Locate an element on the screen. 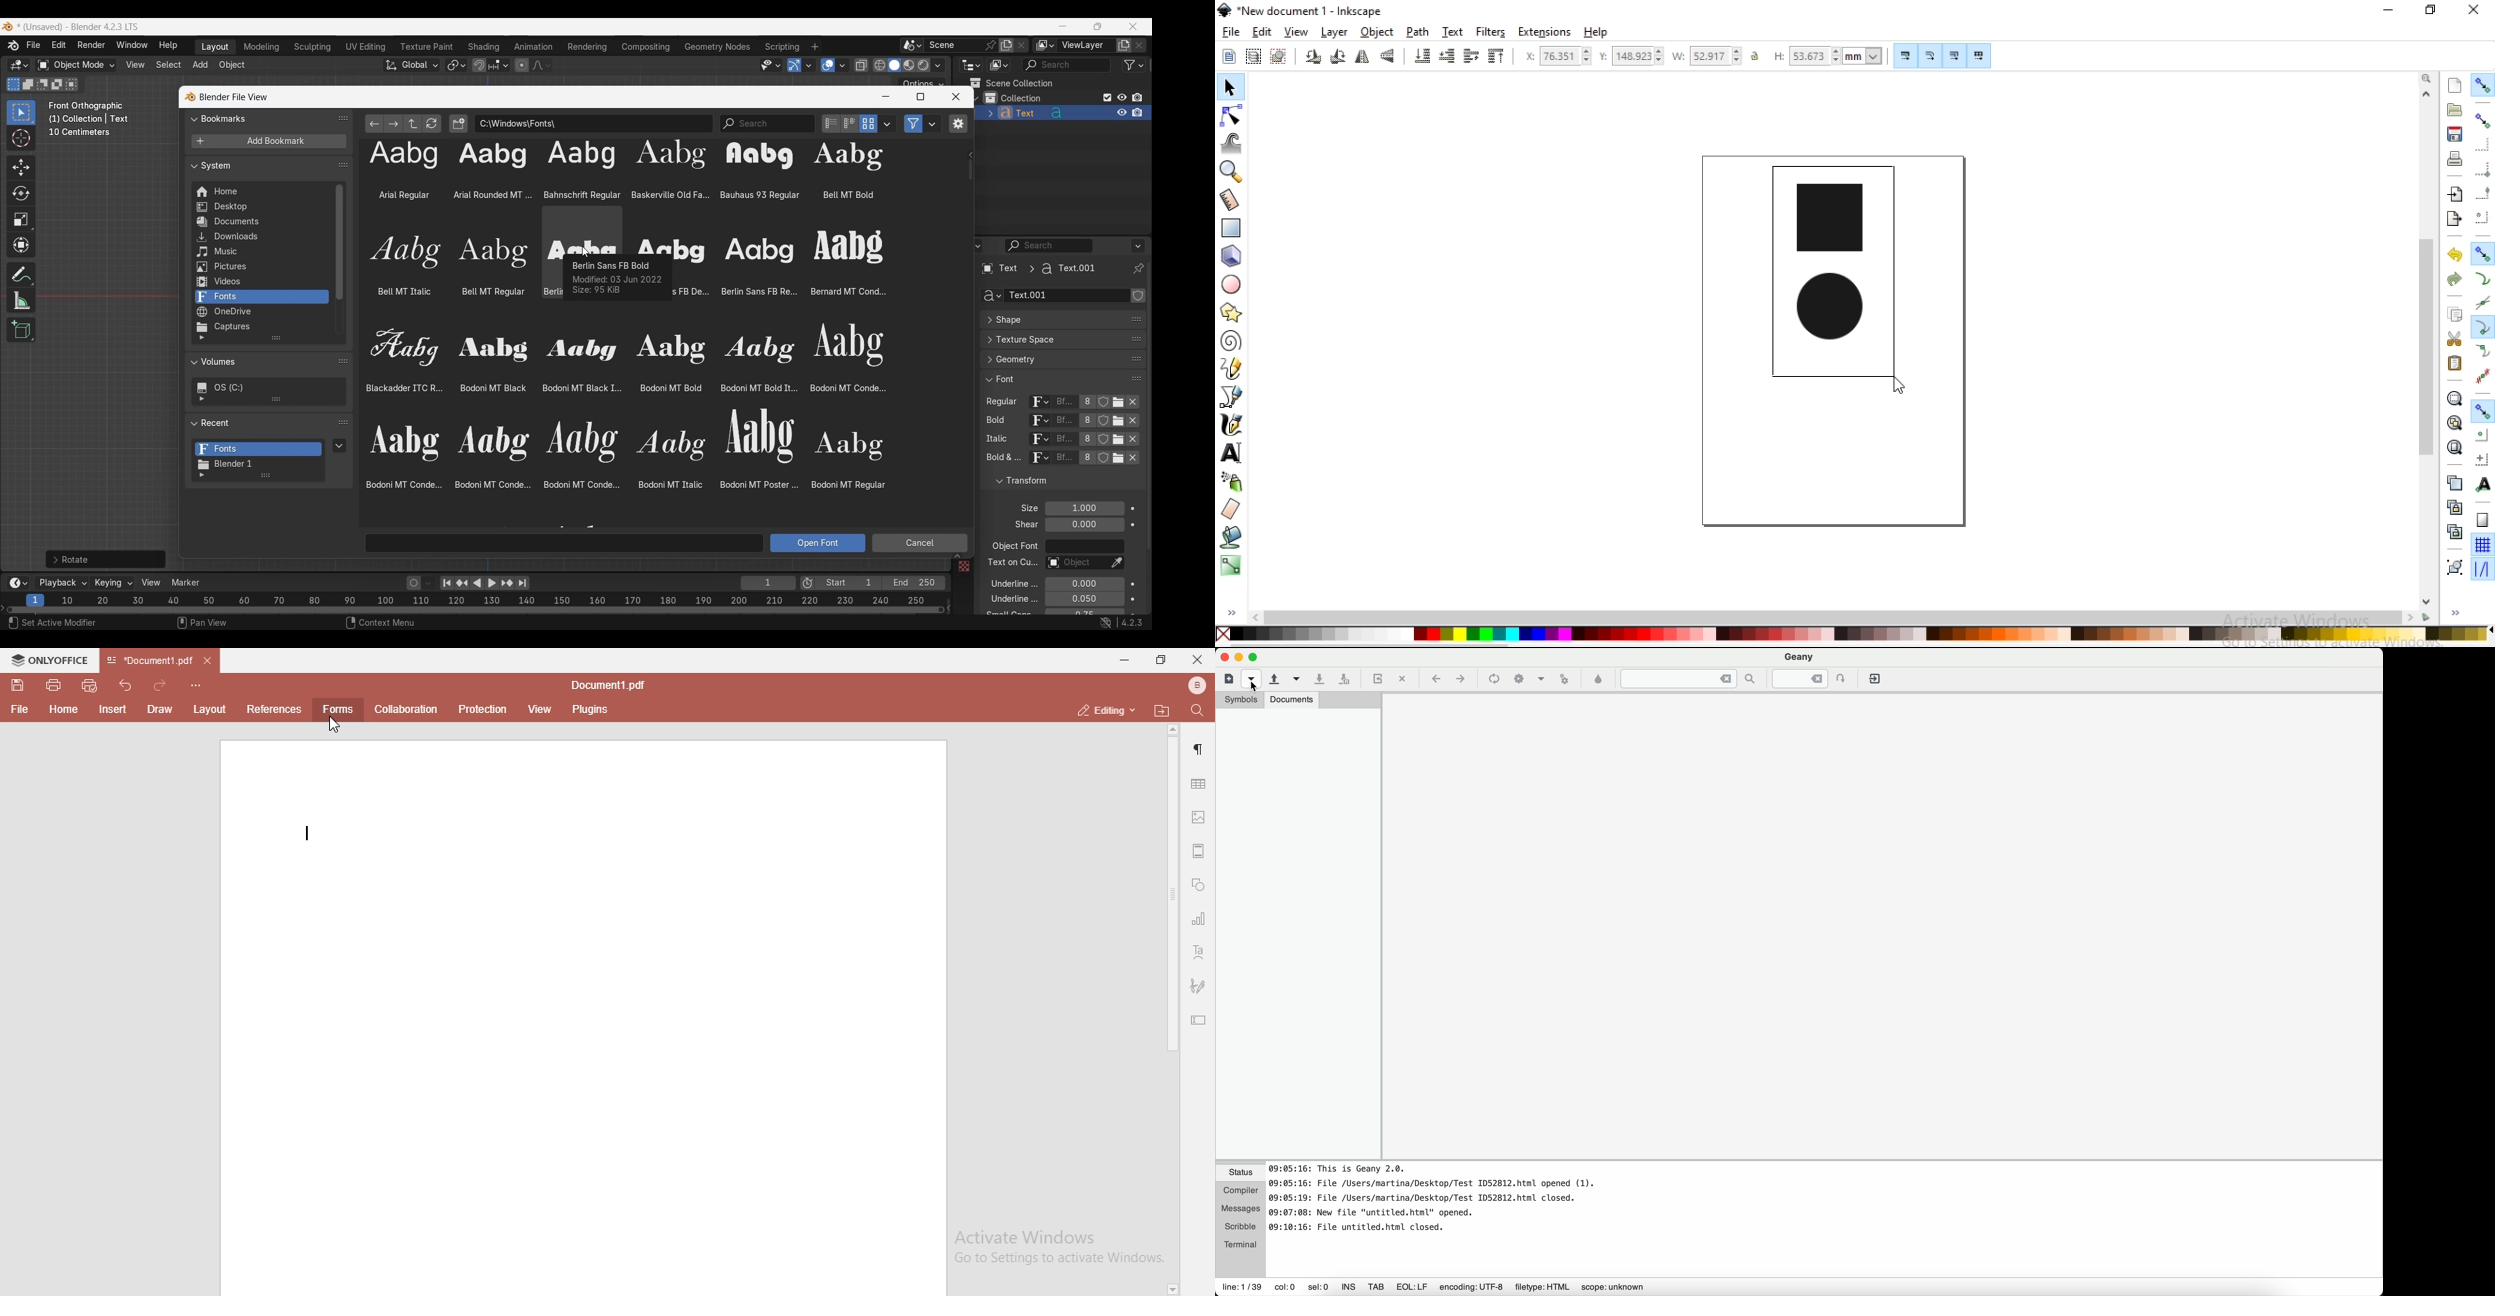 This screenshot has width=2520, height=1316. Add new scene is located at coordinates (1006, 46).